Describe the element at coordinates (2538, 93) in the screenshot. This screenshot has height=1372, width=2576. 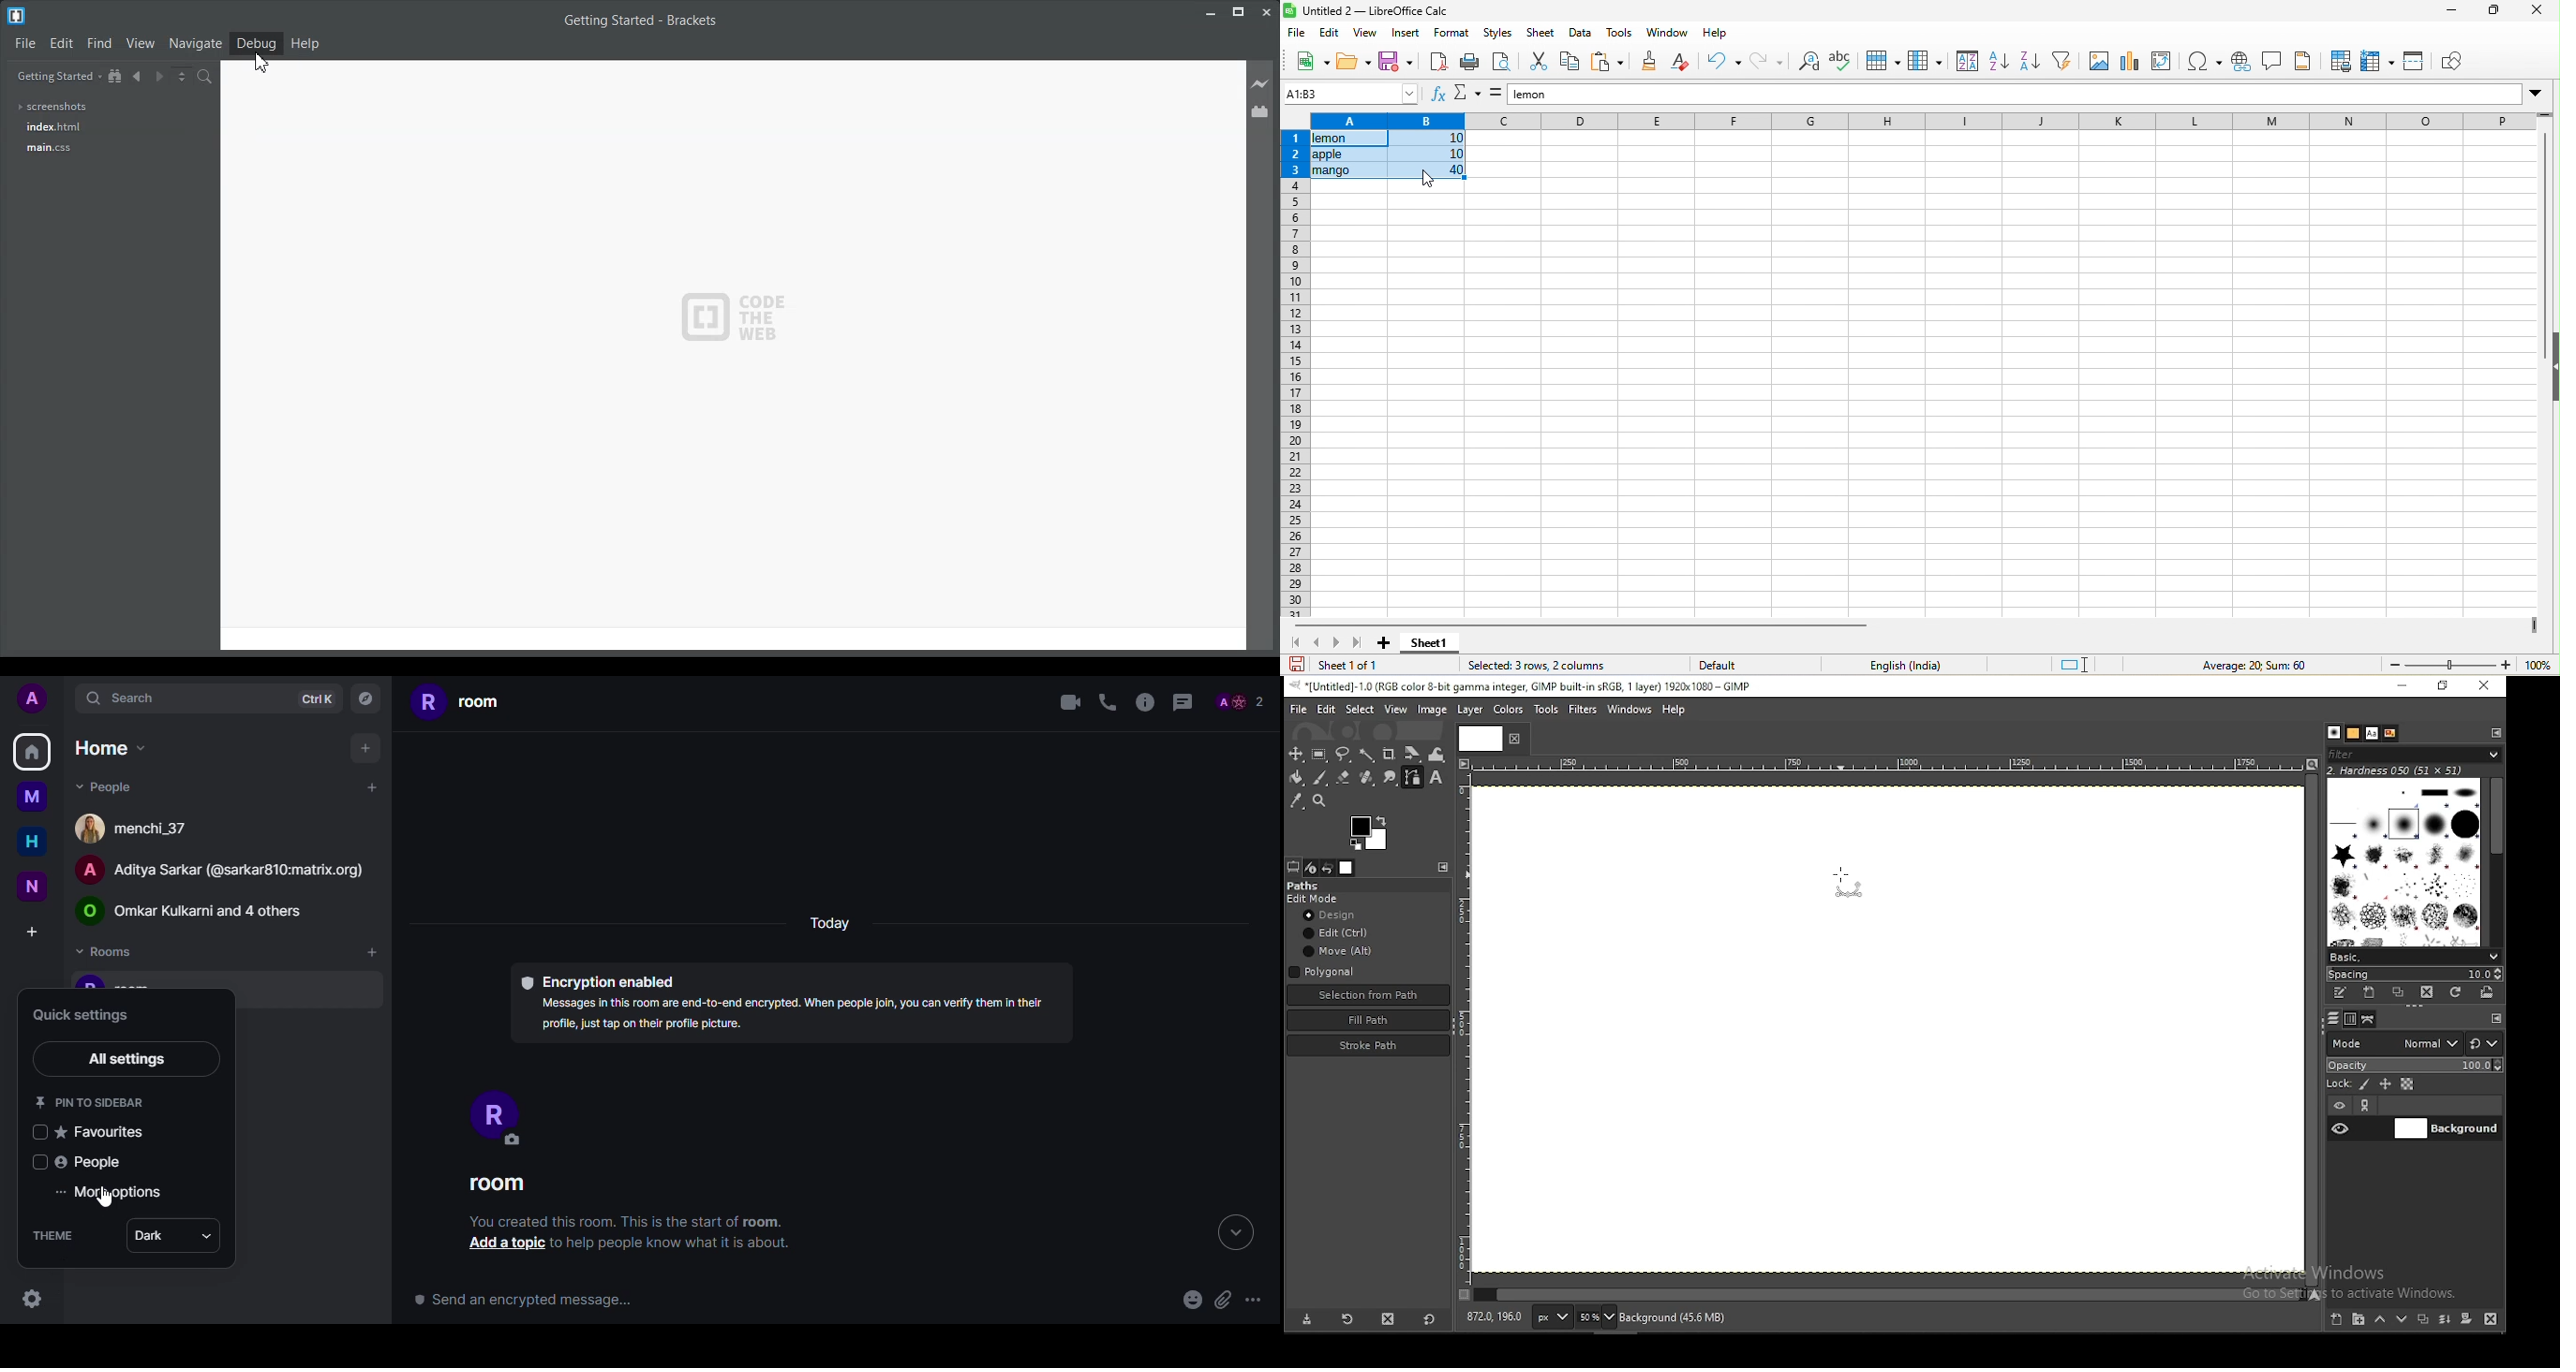
I see `Drop-down ` at that location.